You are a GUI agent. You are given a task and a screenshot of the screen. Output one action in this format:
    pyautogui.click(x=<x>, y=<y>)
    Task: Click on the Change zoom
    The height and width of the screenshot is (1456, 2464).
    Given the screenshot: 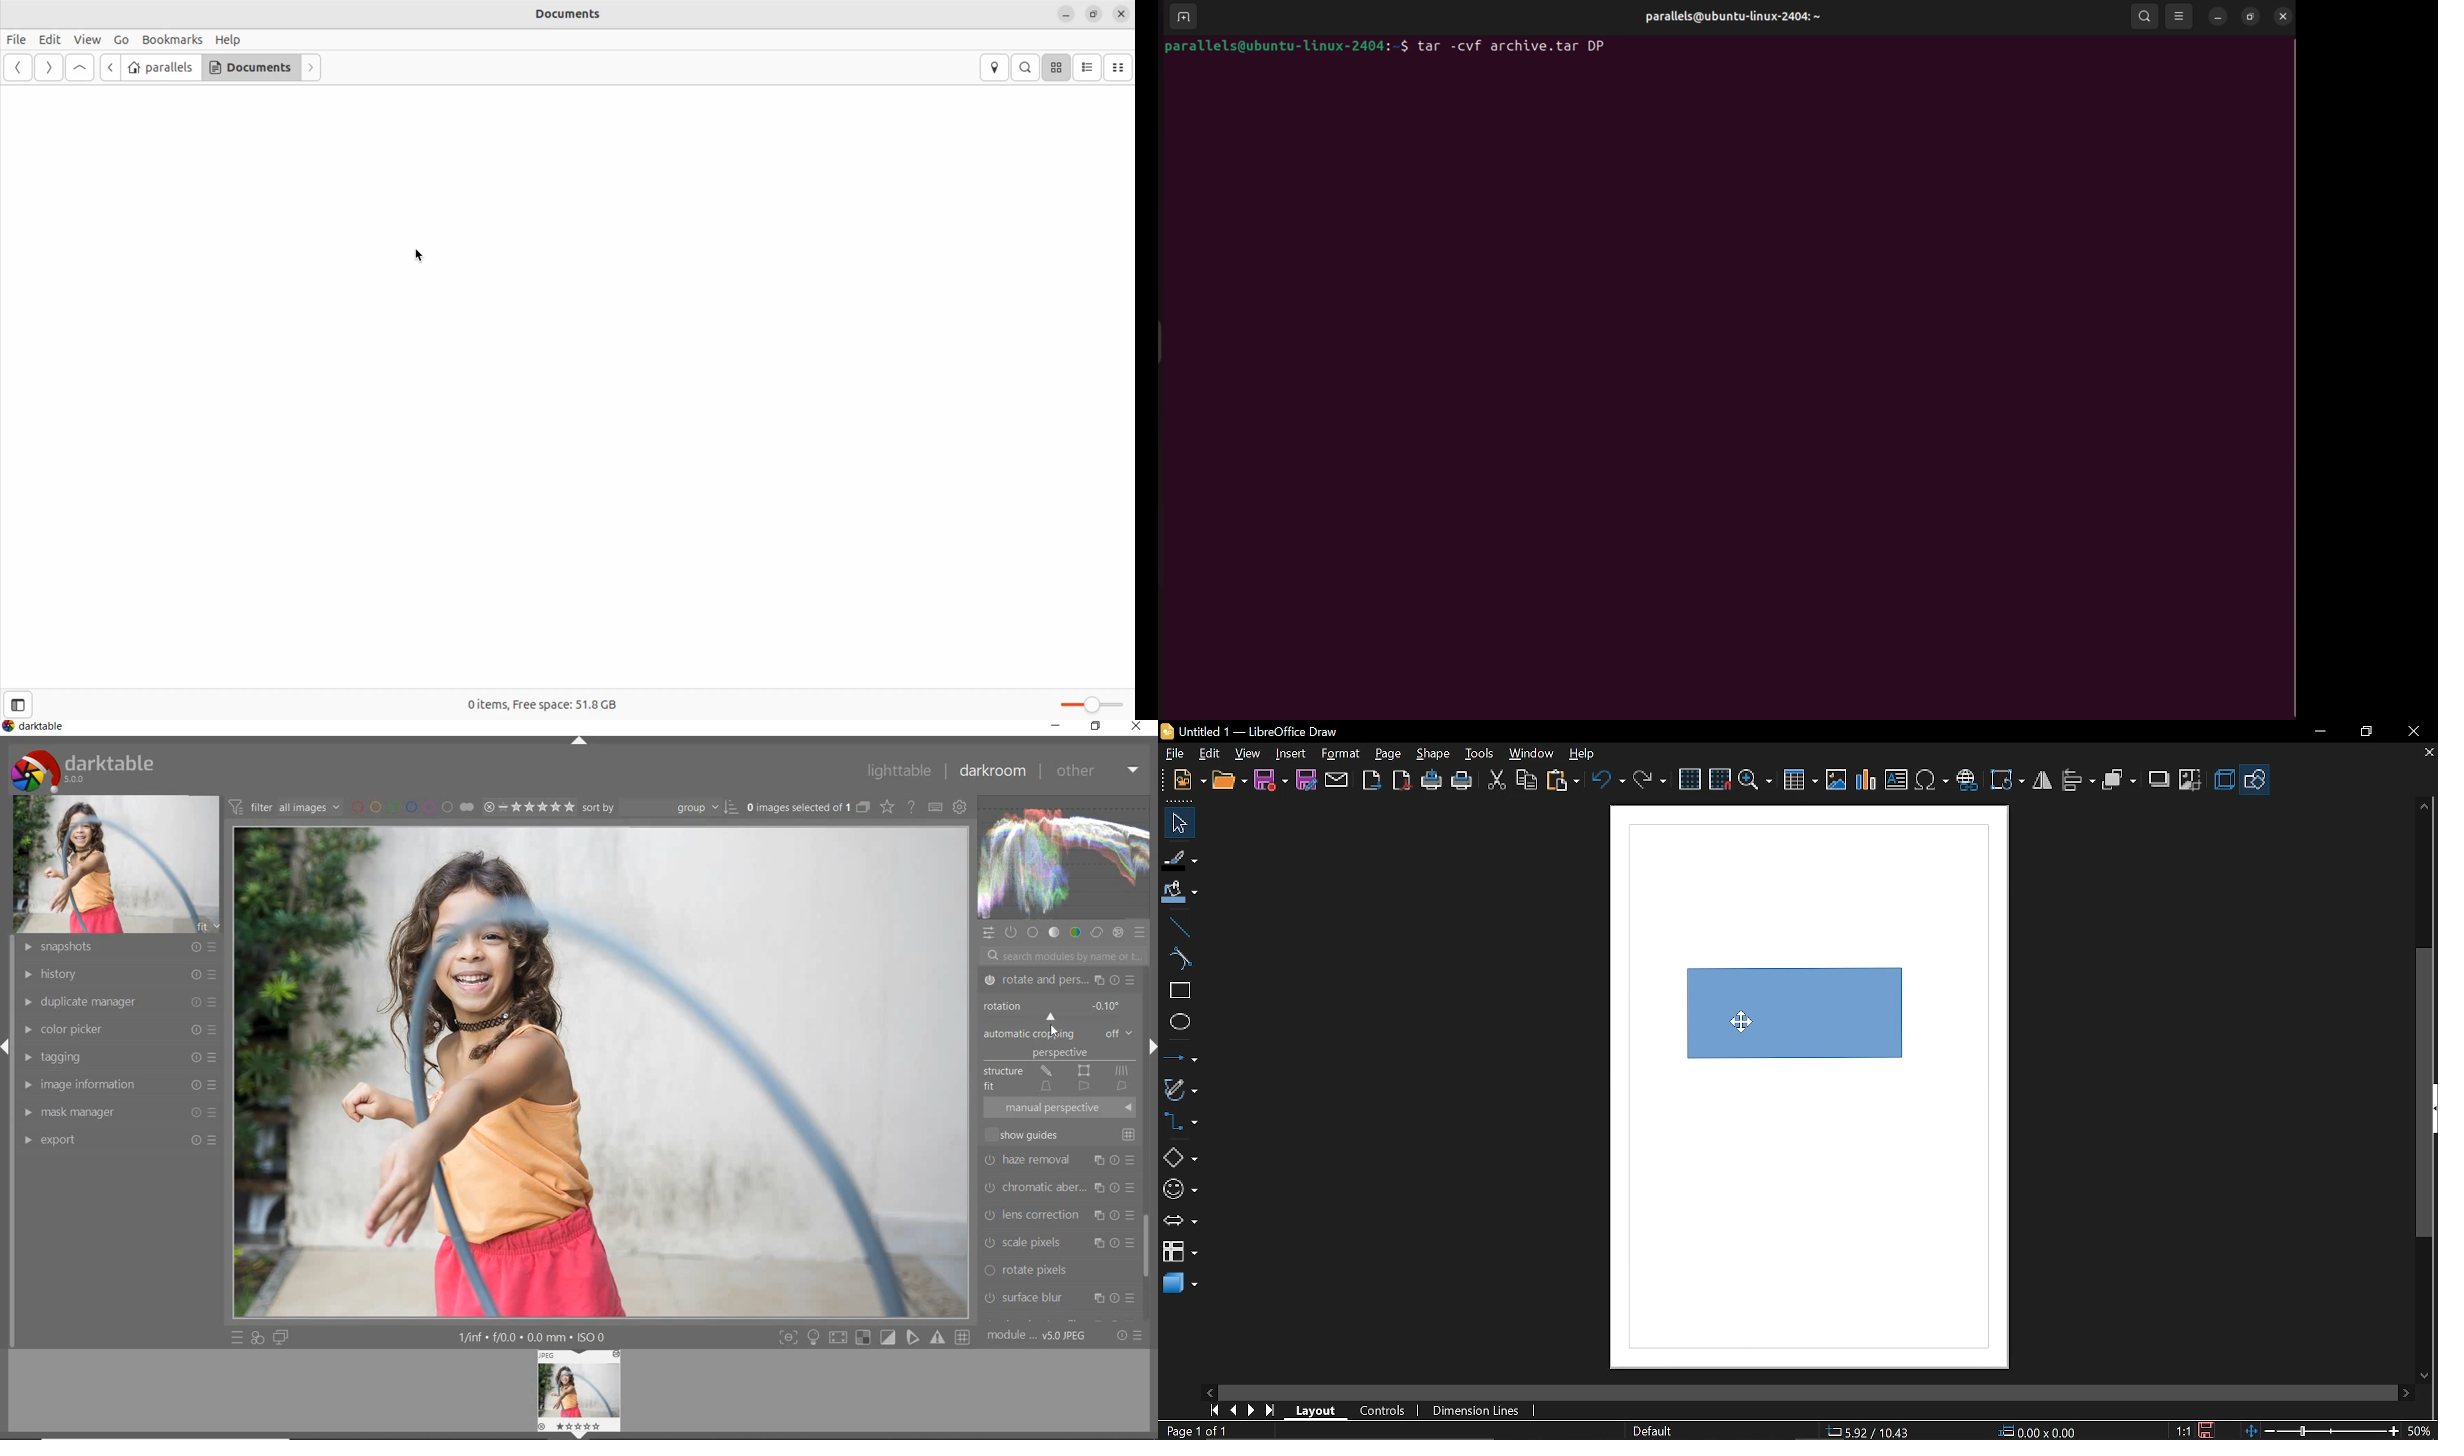 What is the action you would take?
    pyautogui.click(x=2319, y=1430)
    